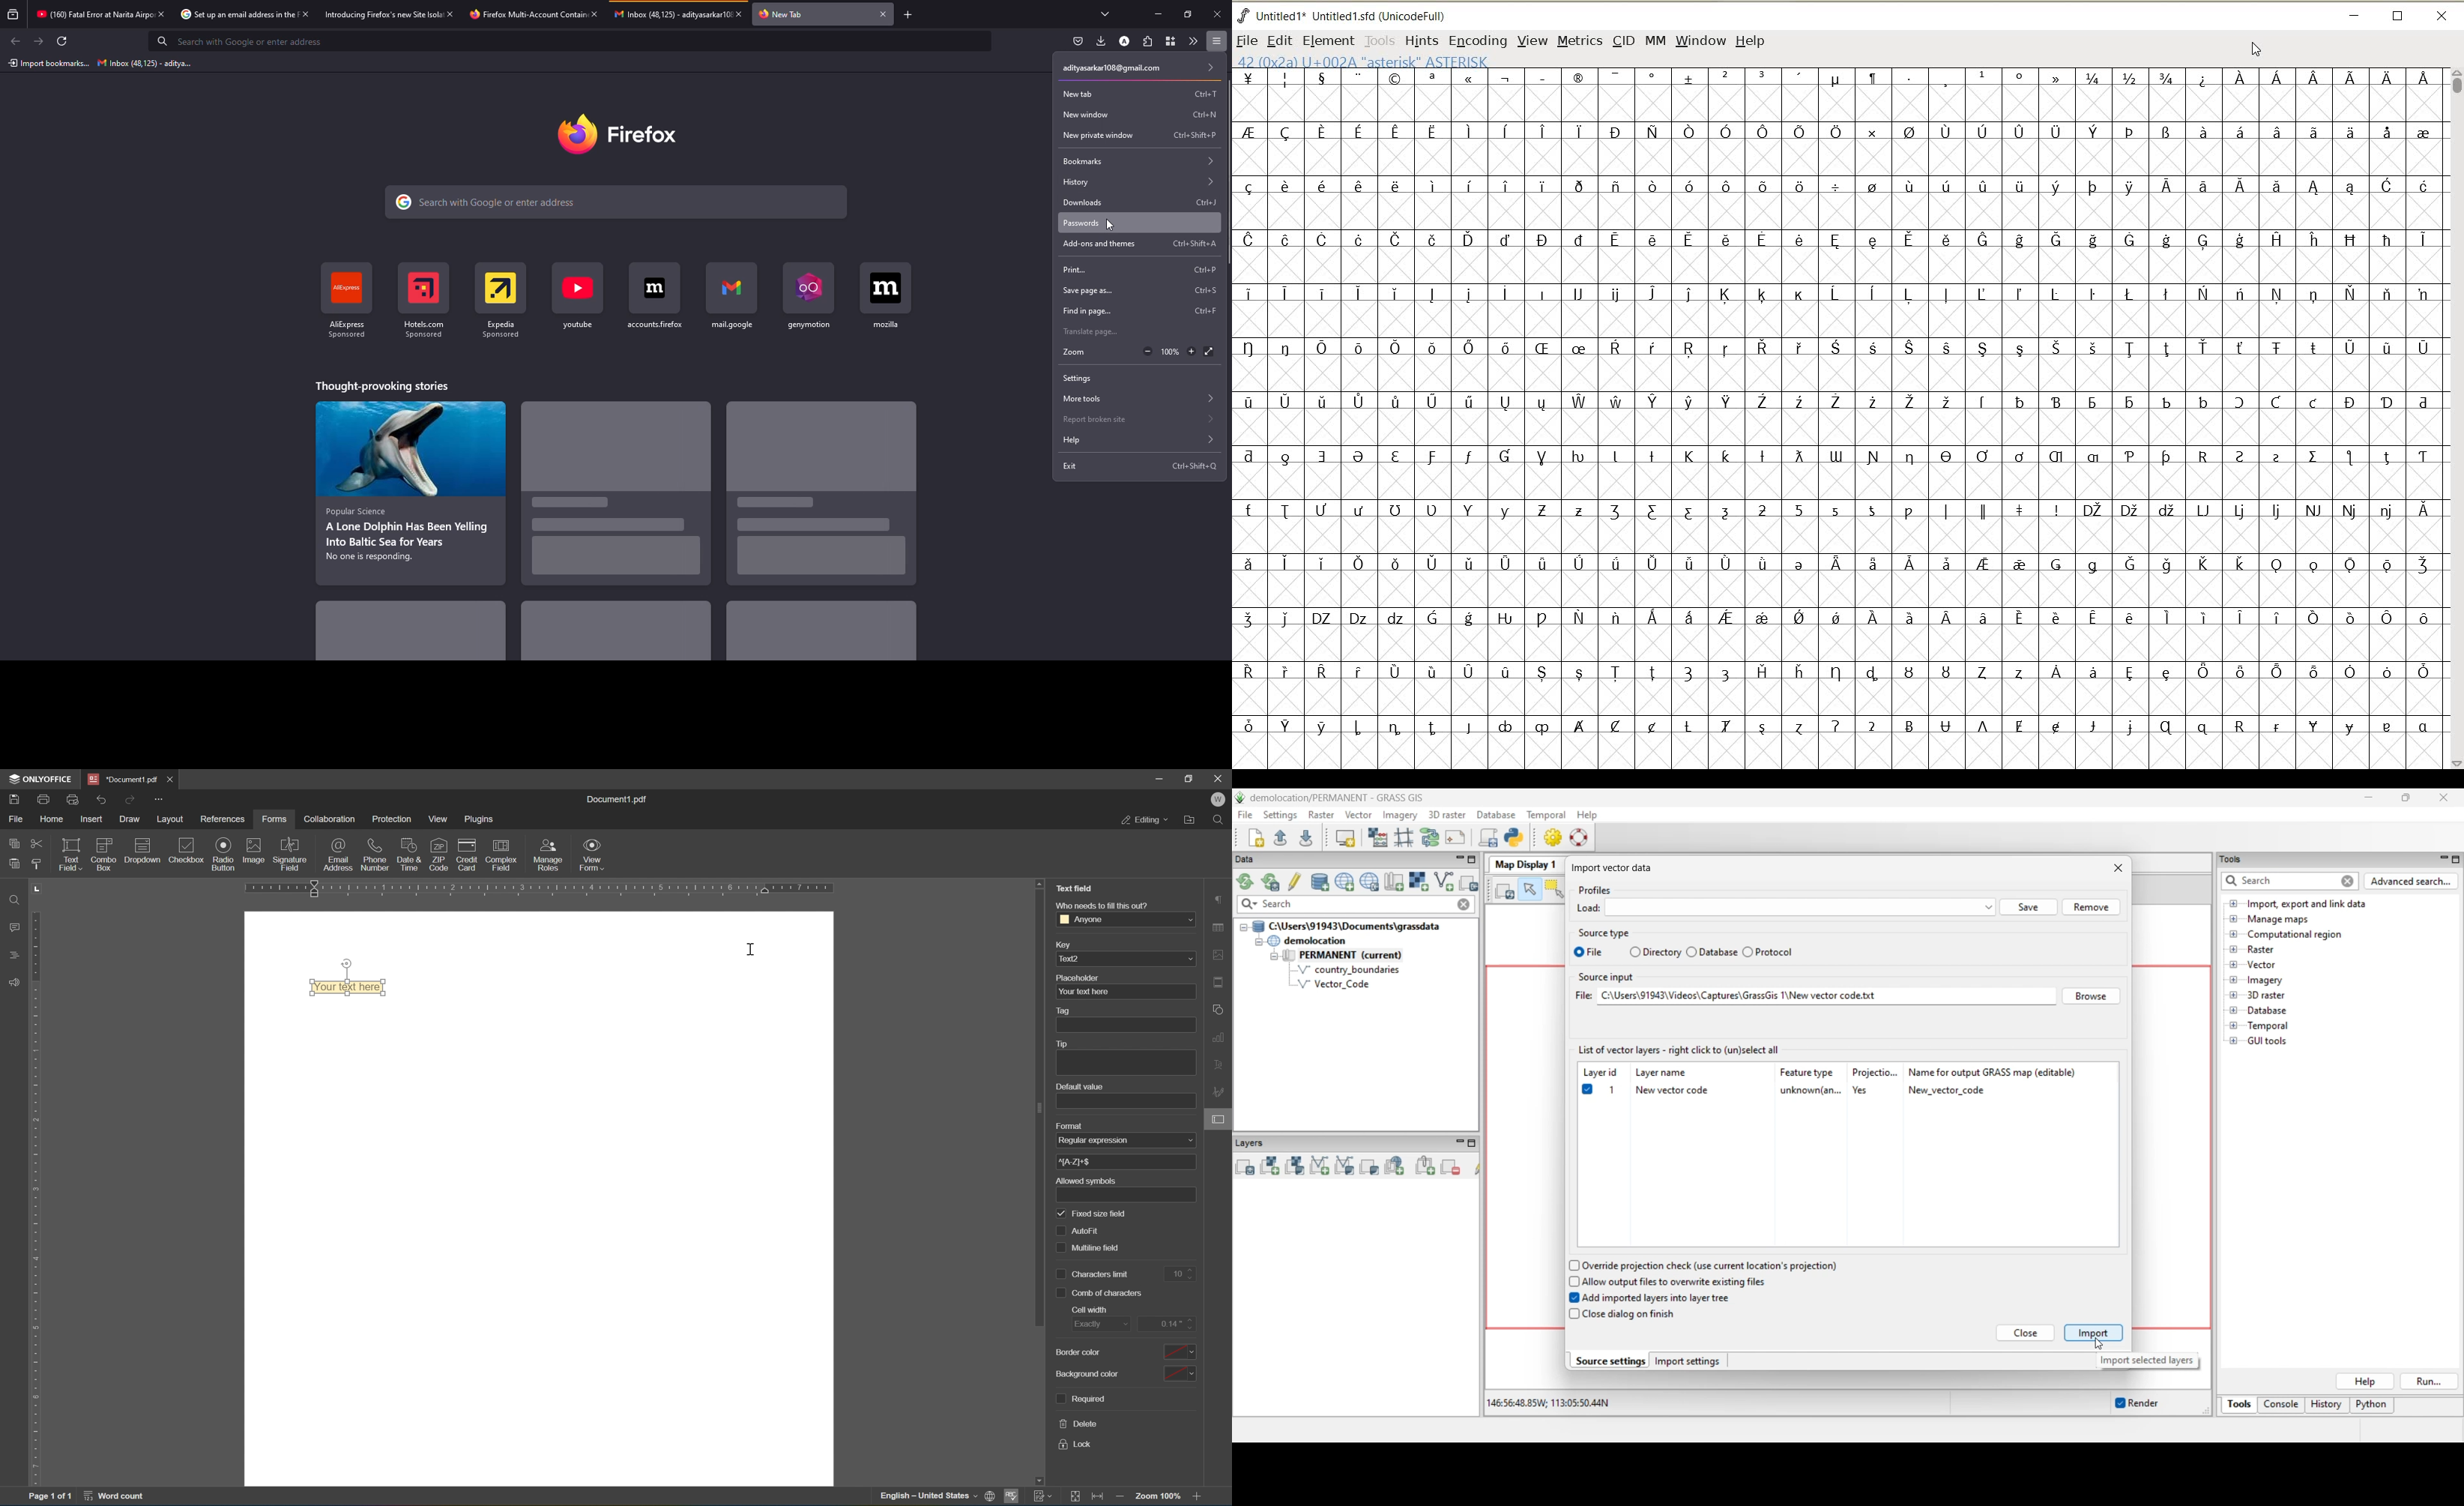  Describe the element at coordinates (1076, 93) in the screenshot. I see `new tab` at that location.